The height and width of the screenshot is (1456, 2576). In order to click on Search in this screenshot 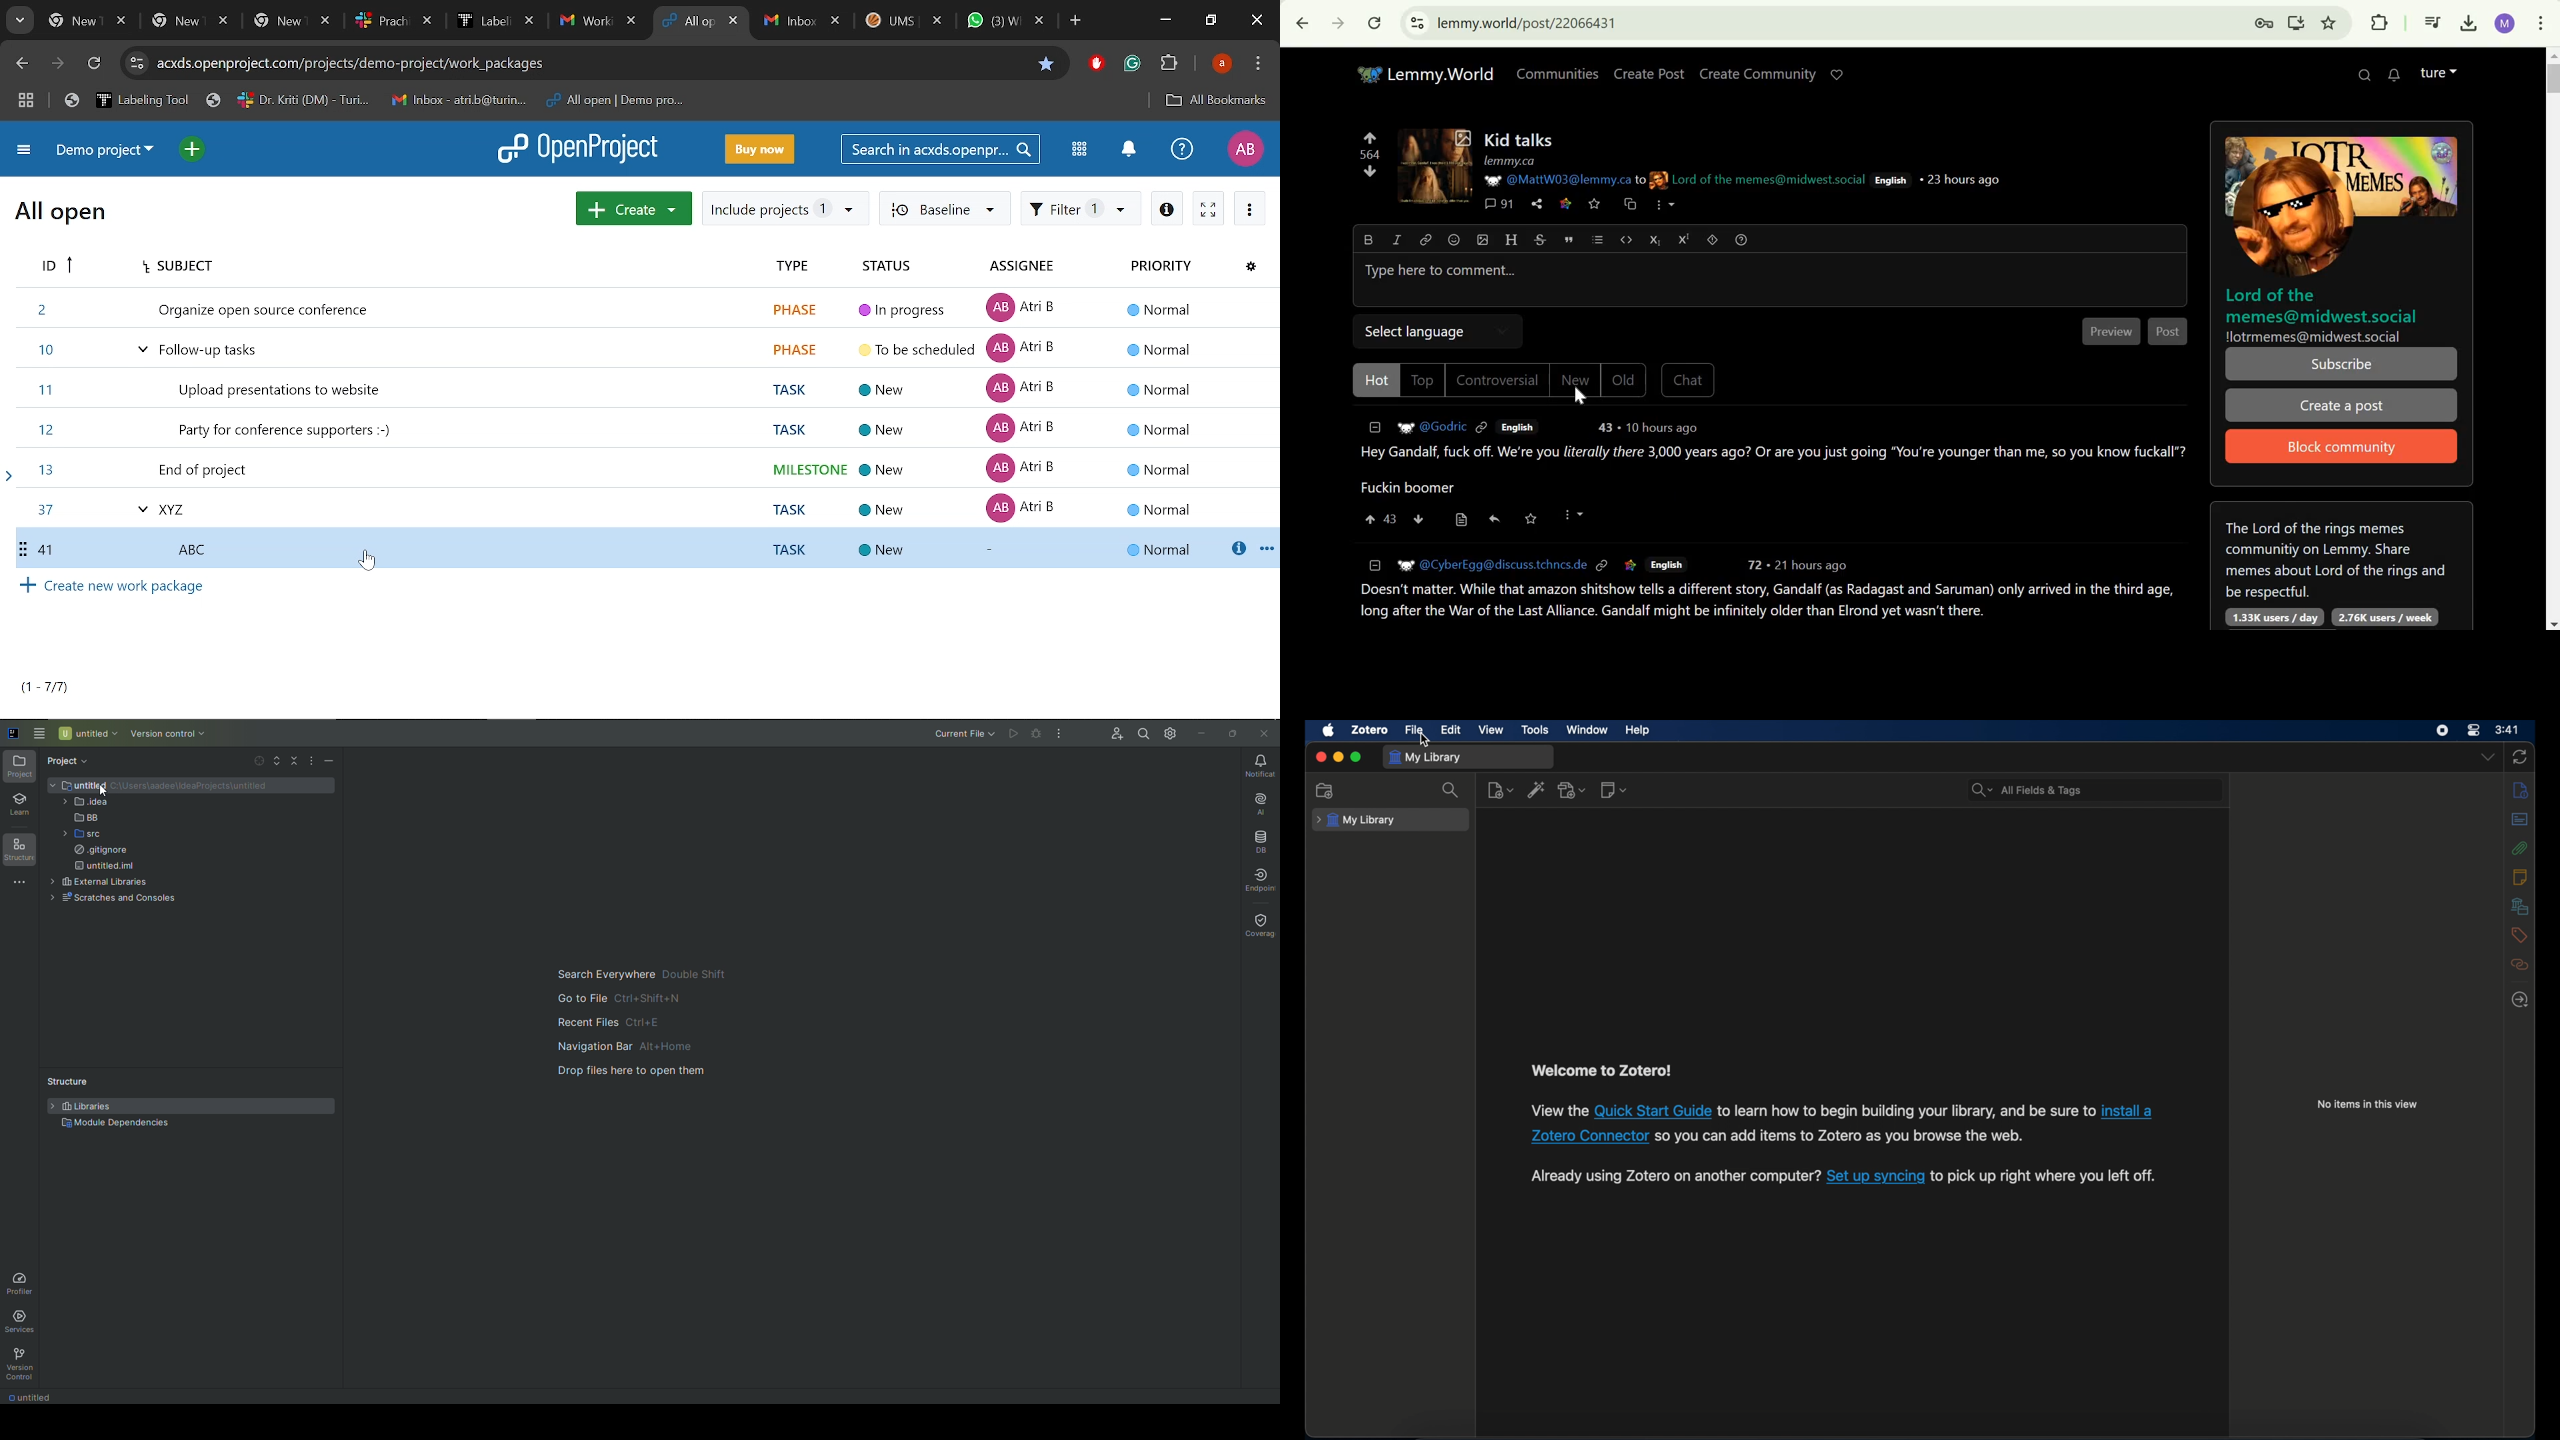, I will do `click(2363, 74)`.